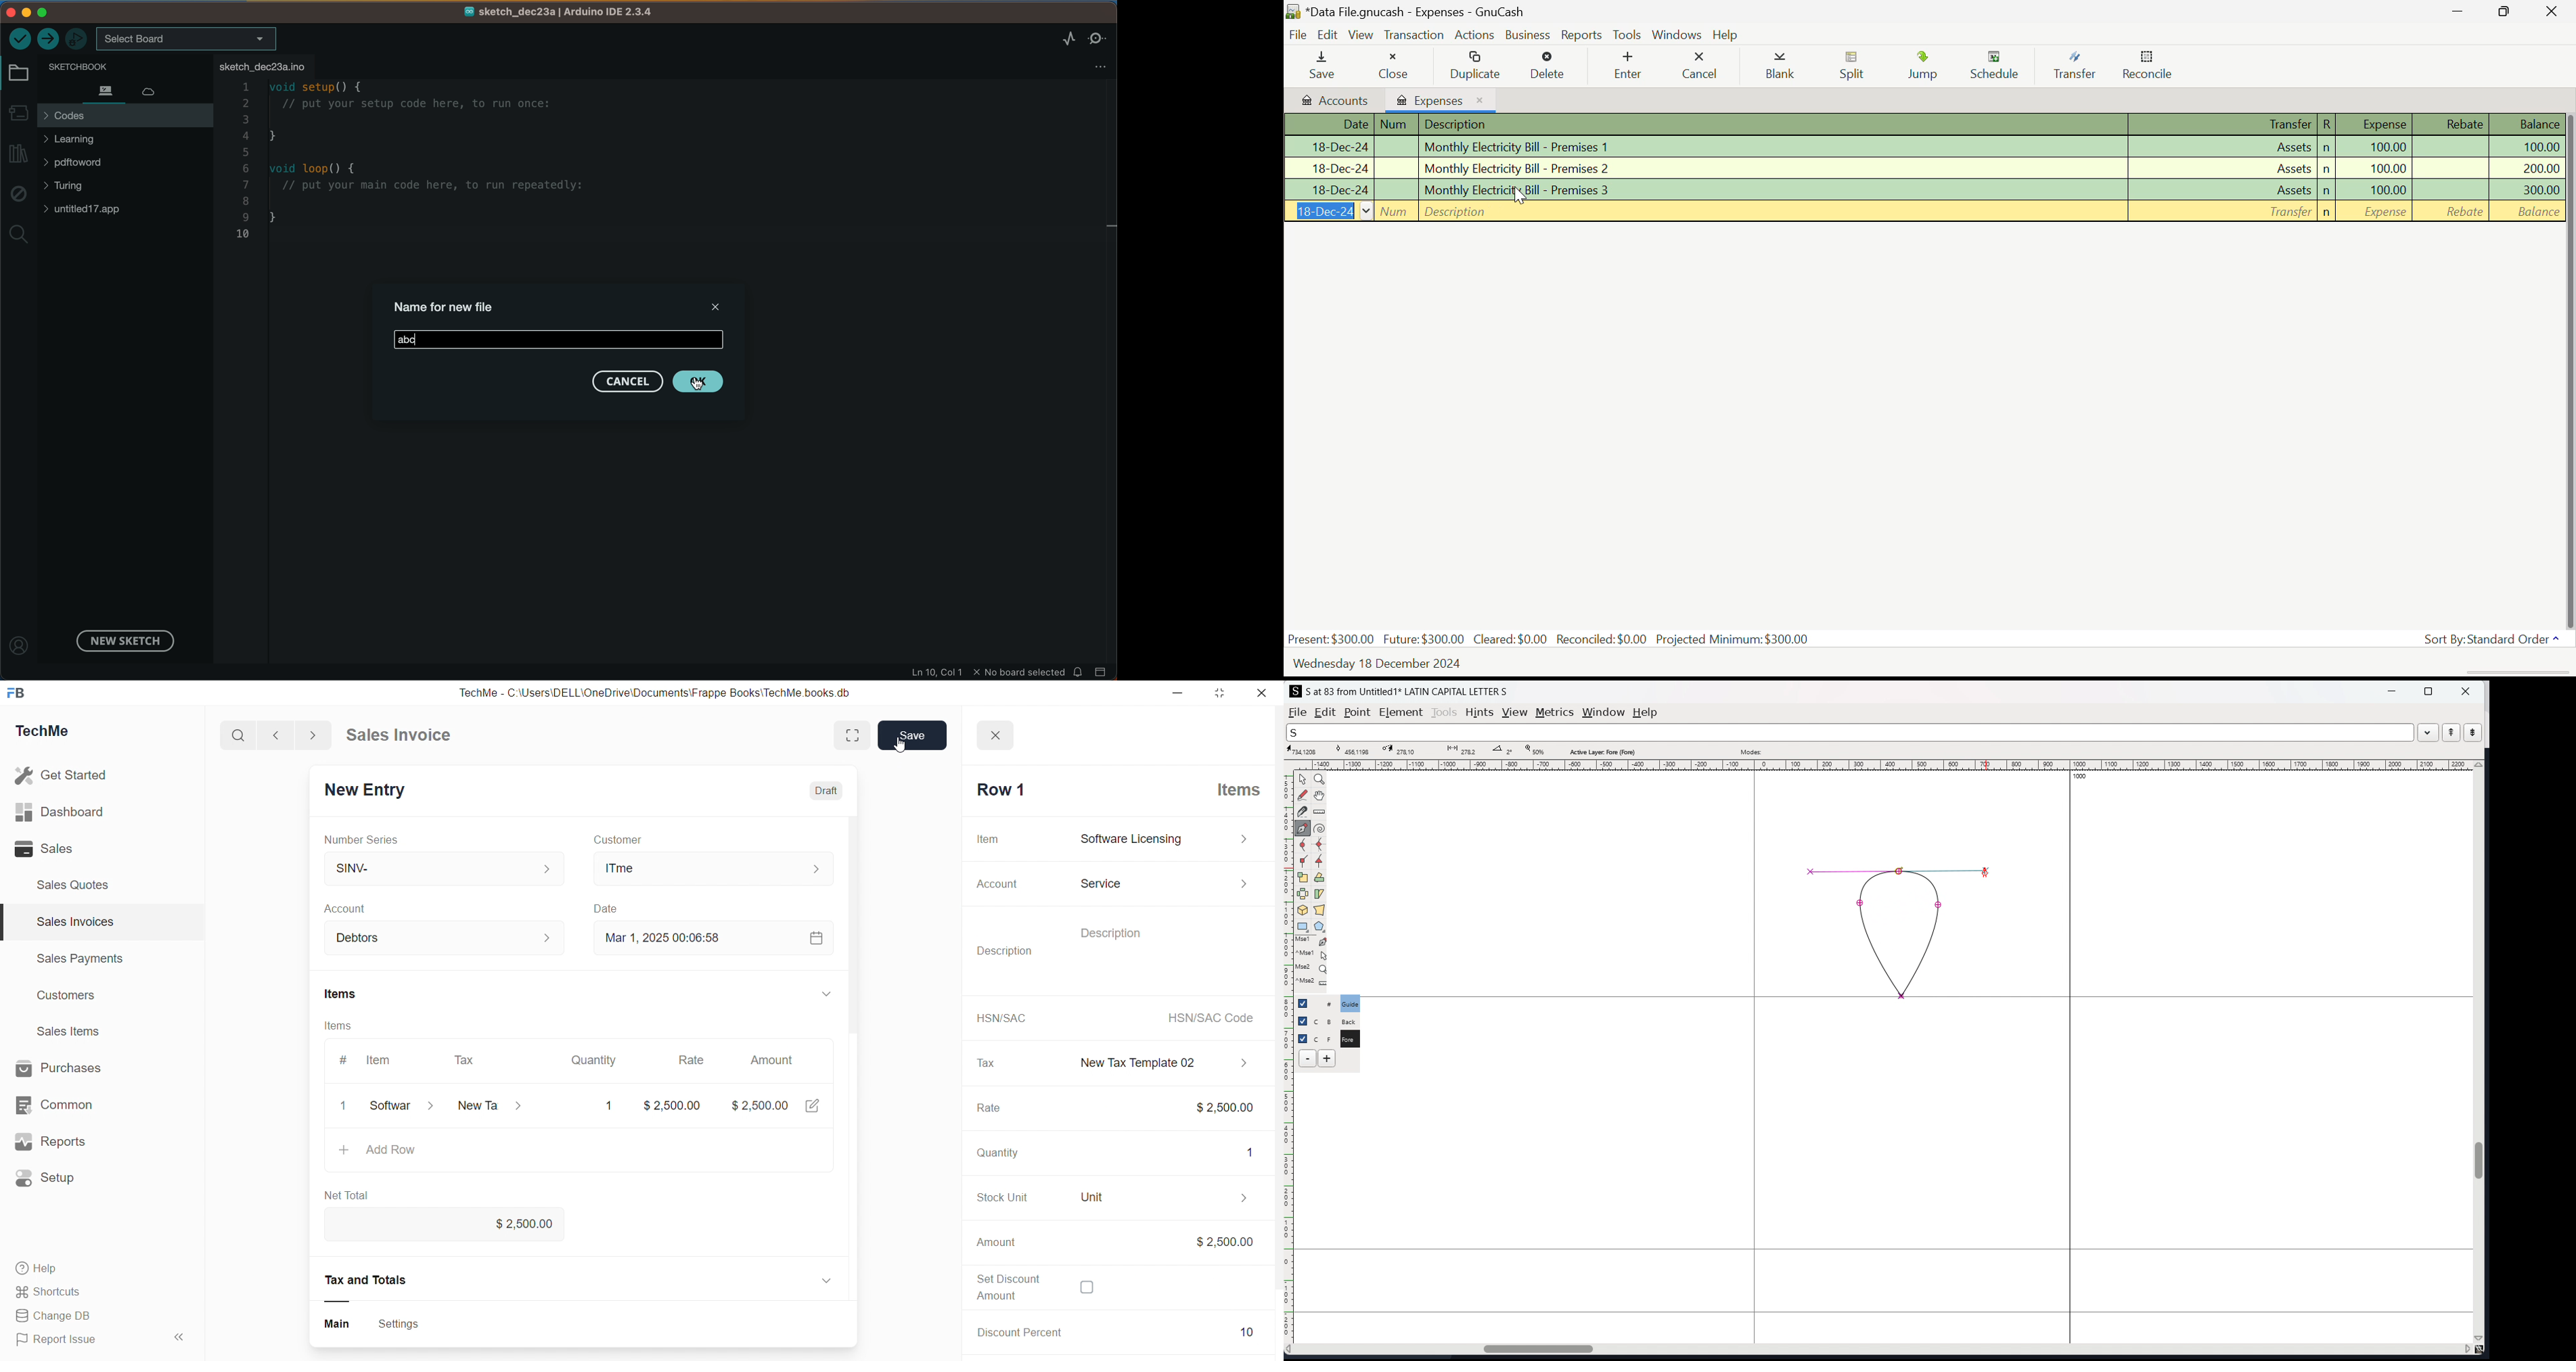 Image resolution: width=2576 pixels, height=1372 pixels. What do you see at coordinates (348, 991) in the screenshot?
I see `Items` at bounding box center [348, 991].